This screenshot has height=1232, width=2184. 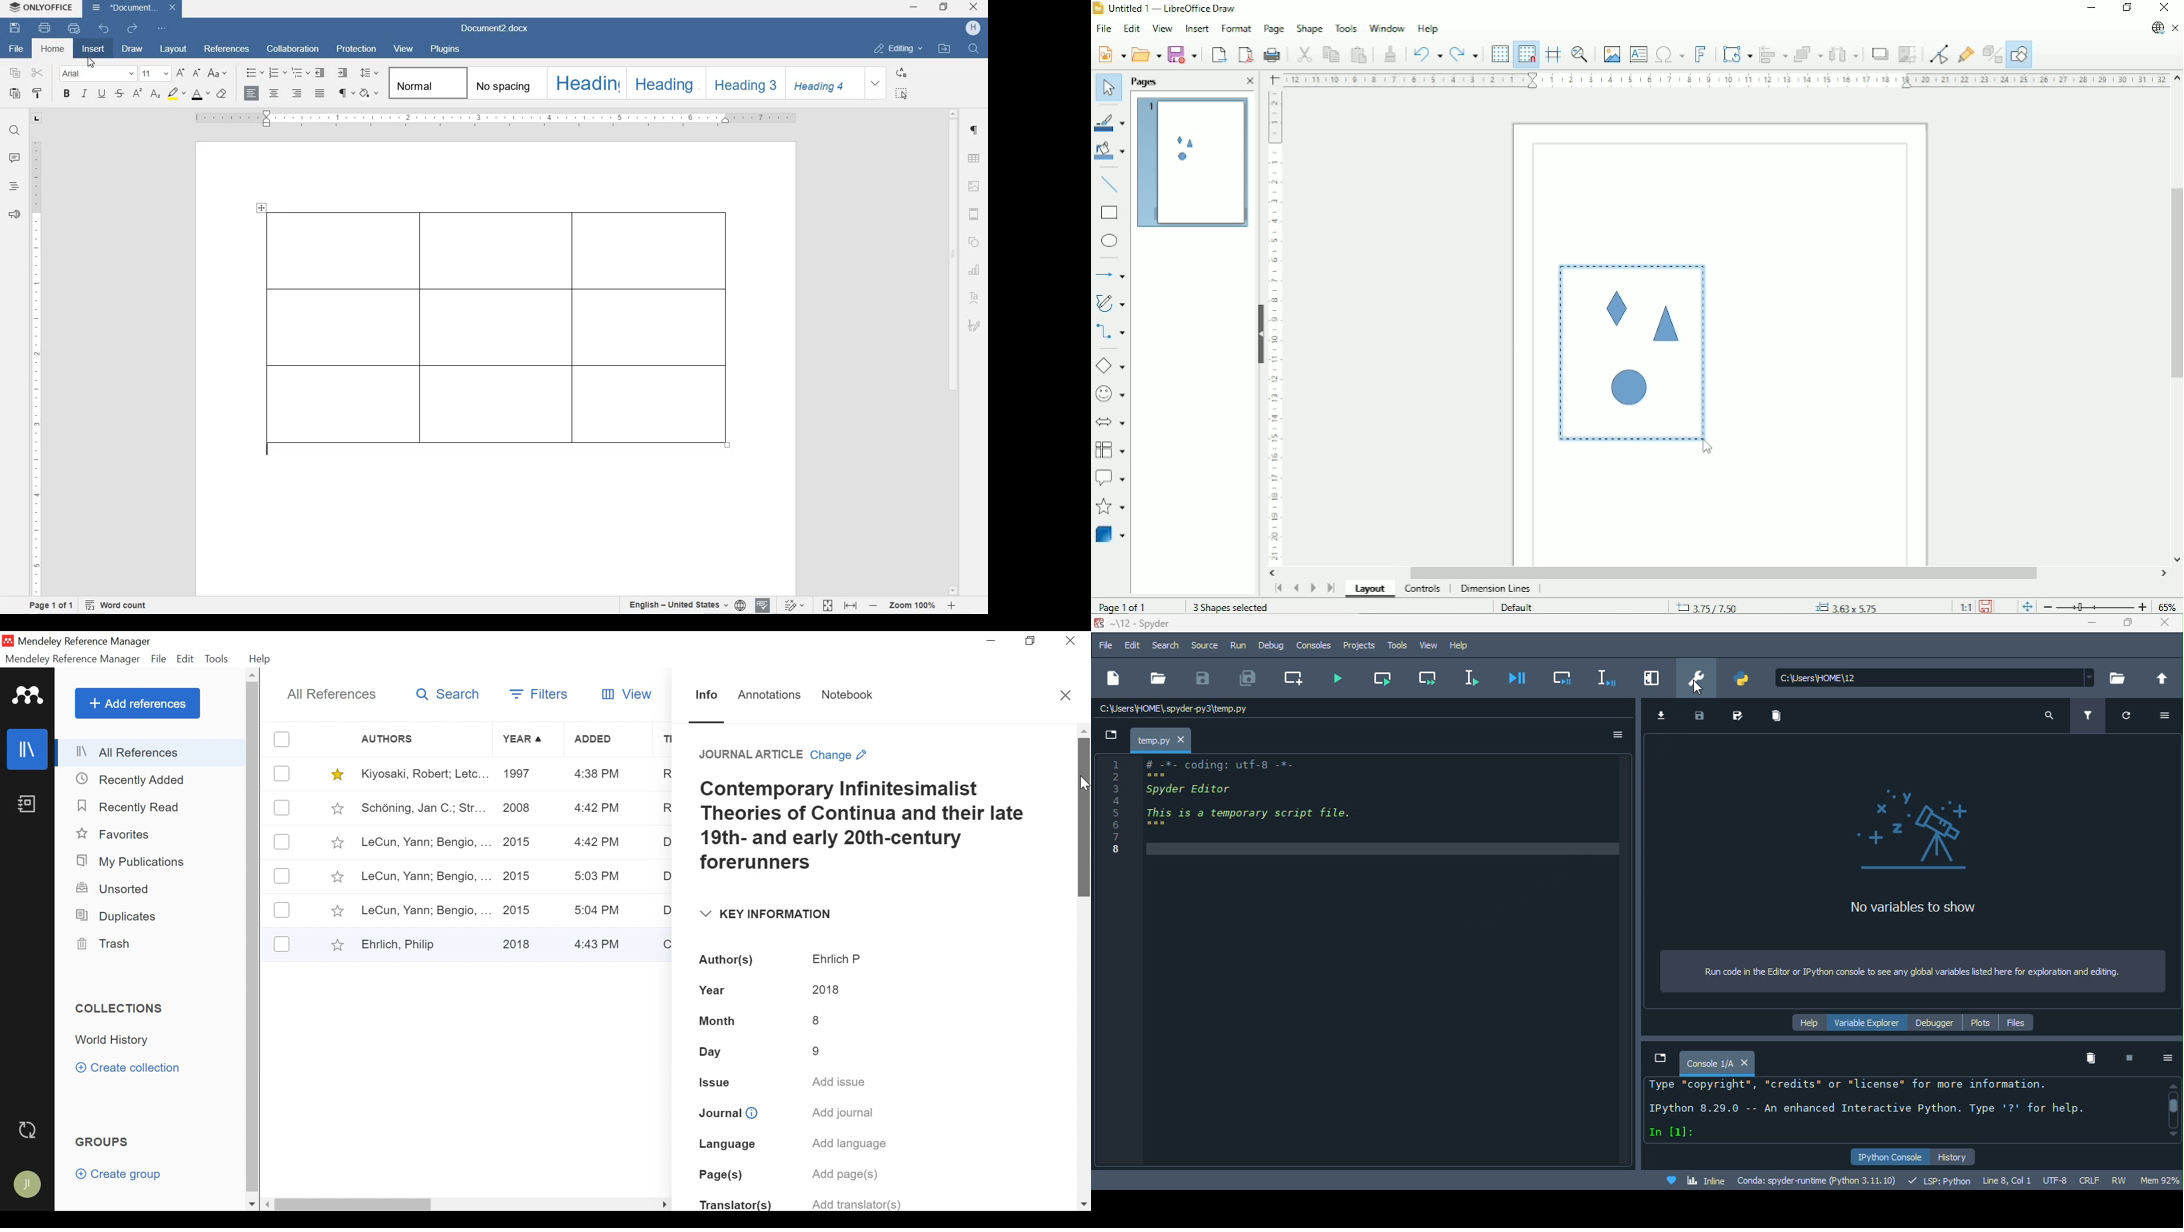 What do you see at coordinates (2125, 678) in the screenshot?
I see `` at bounding box center [2125, 678].